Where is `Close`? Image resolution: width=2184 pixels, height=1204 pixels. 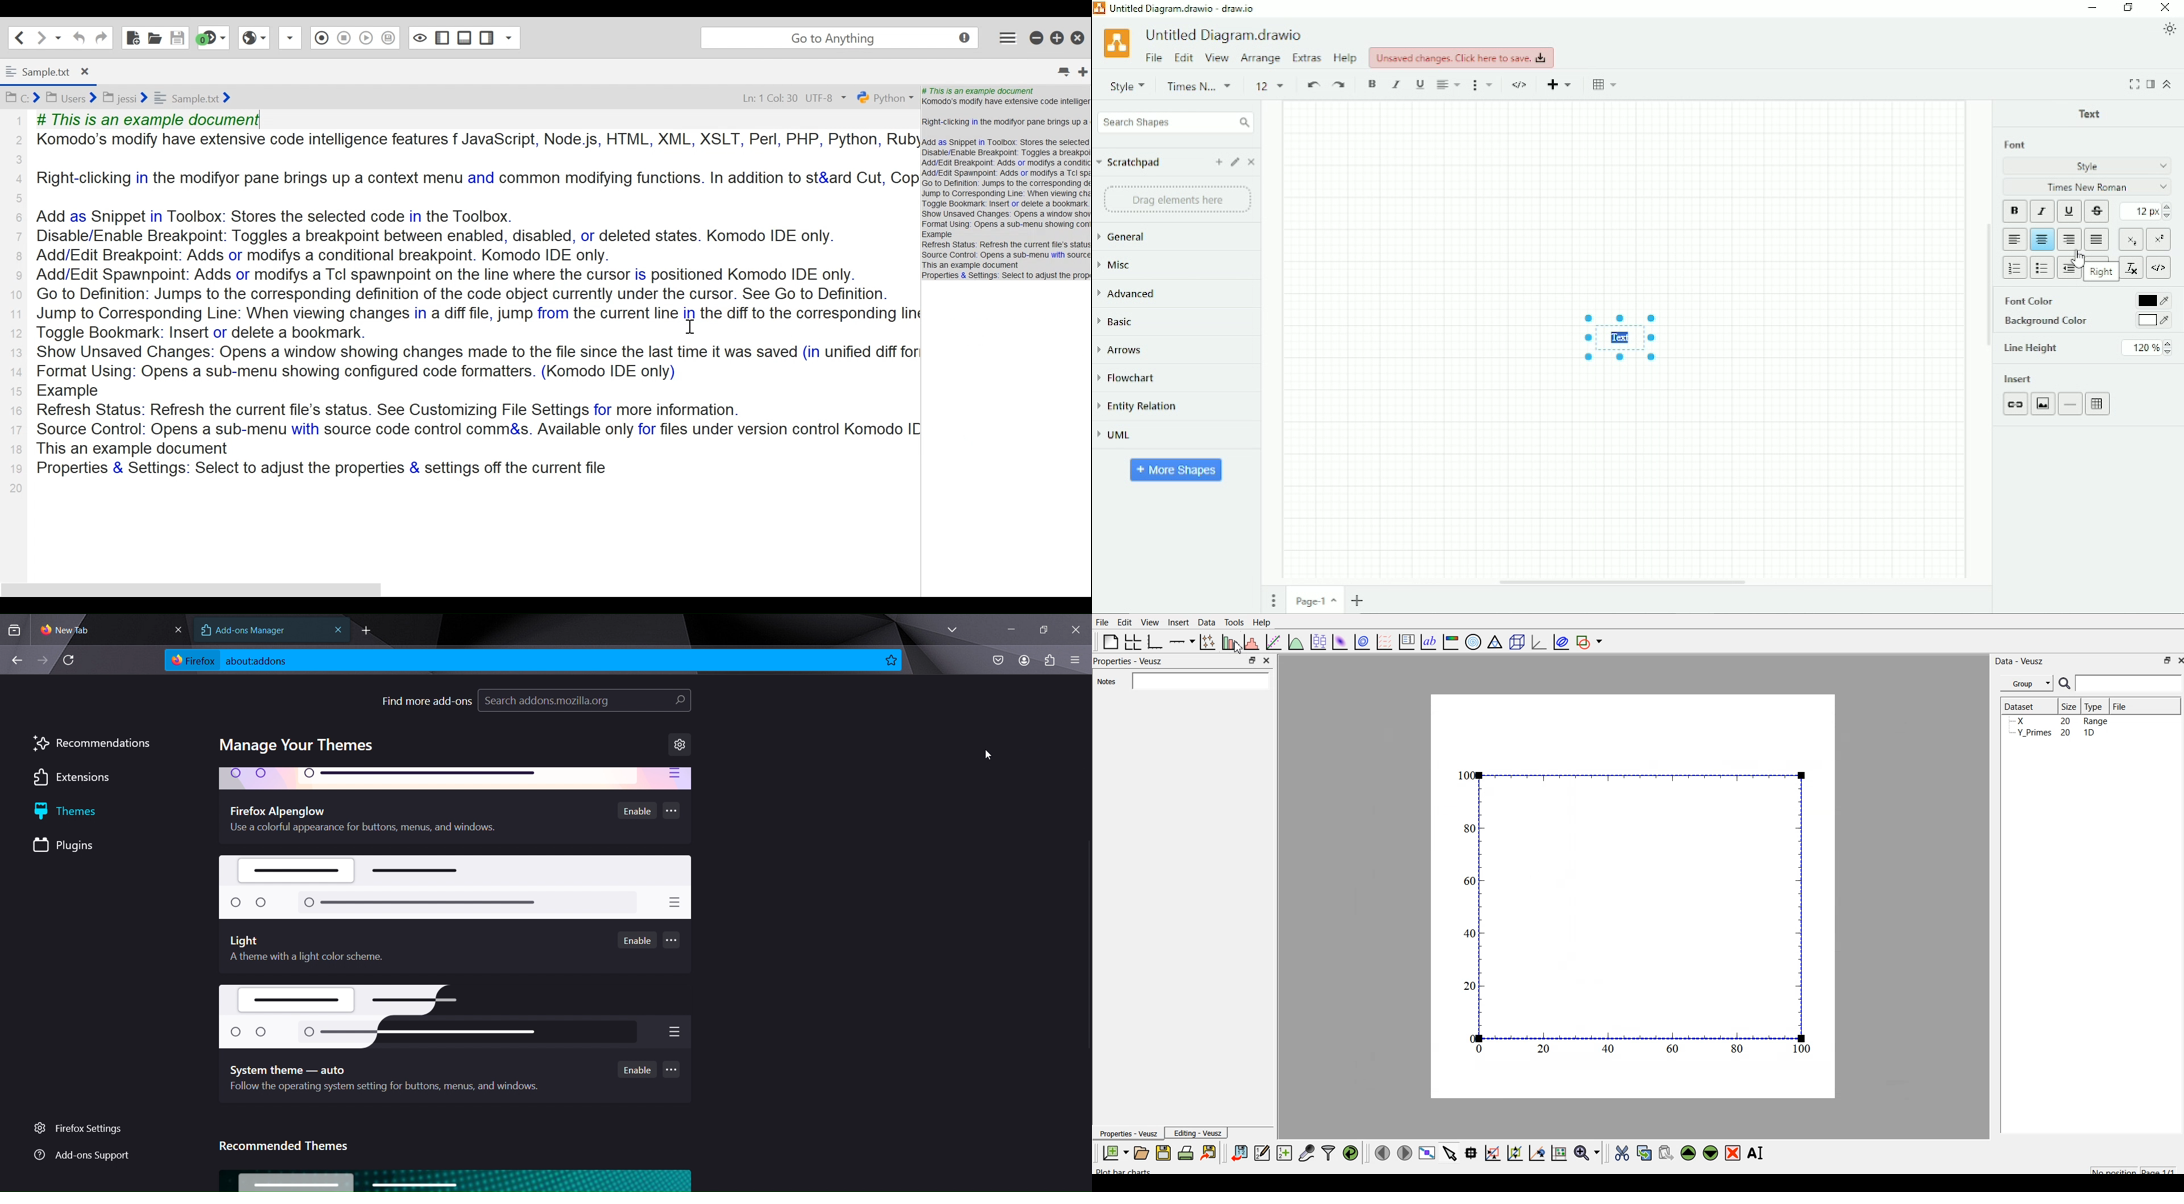 Close is located at coordinates (2166, 7).